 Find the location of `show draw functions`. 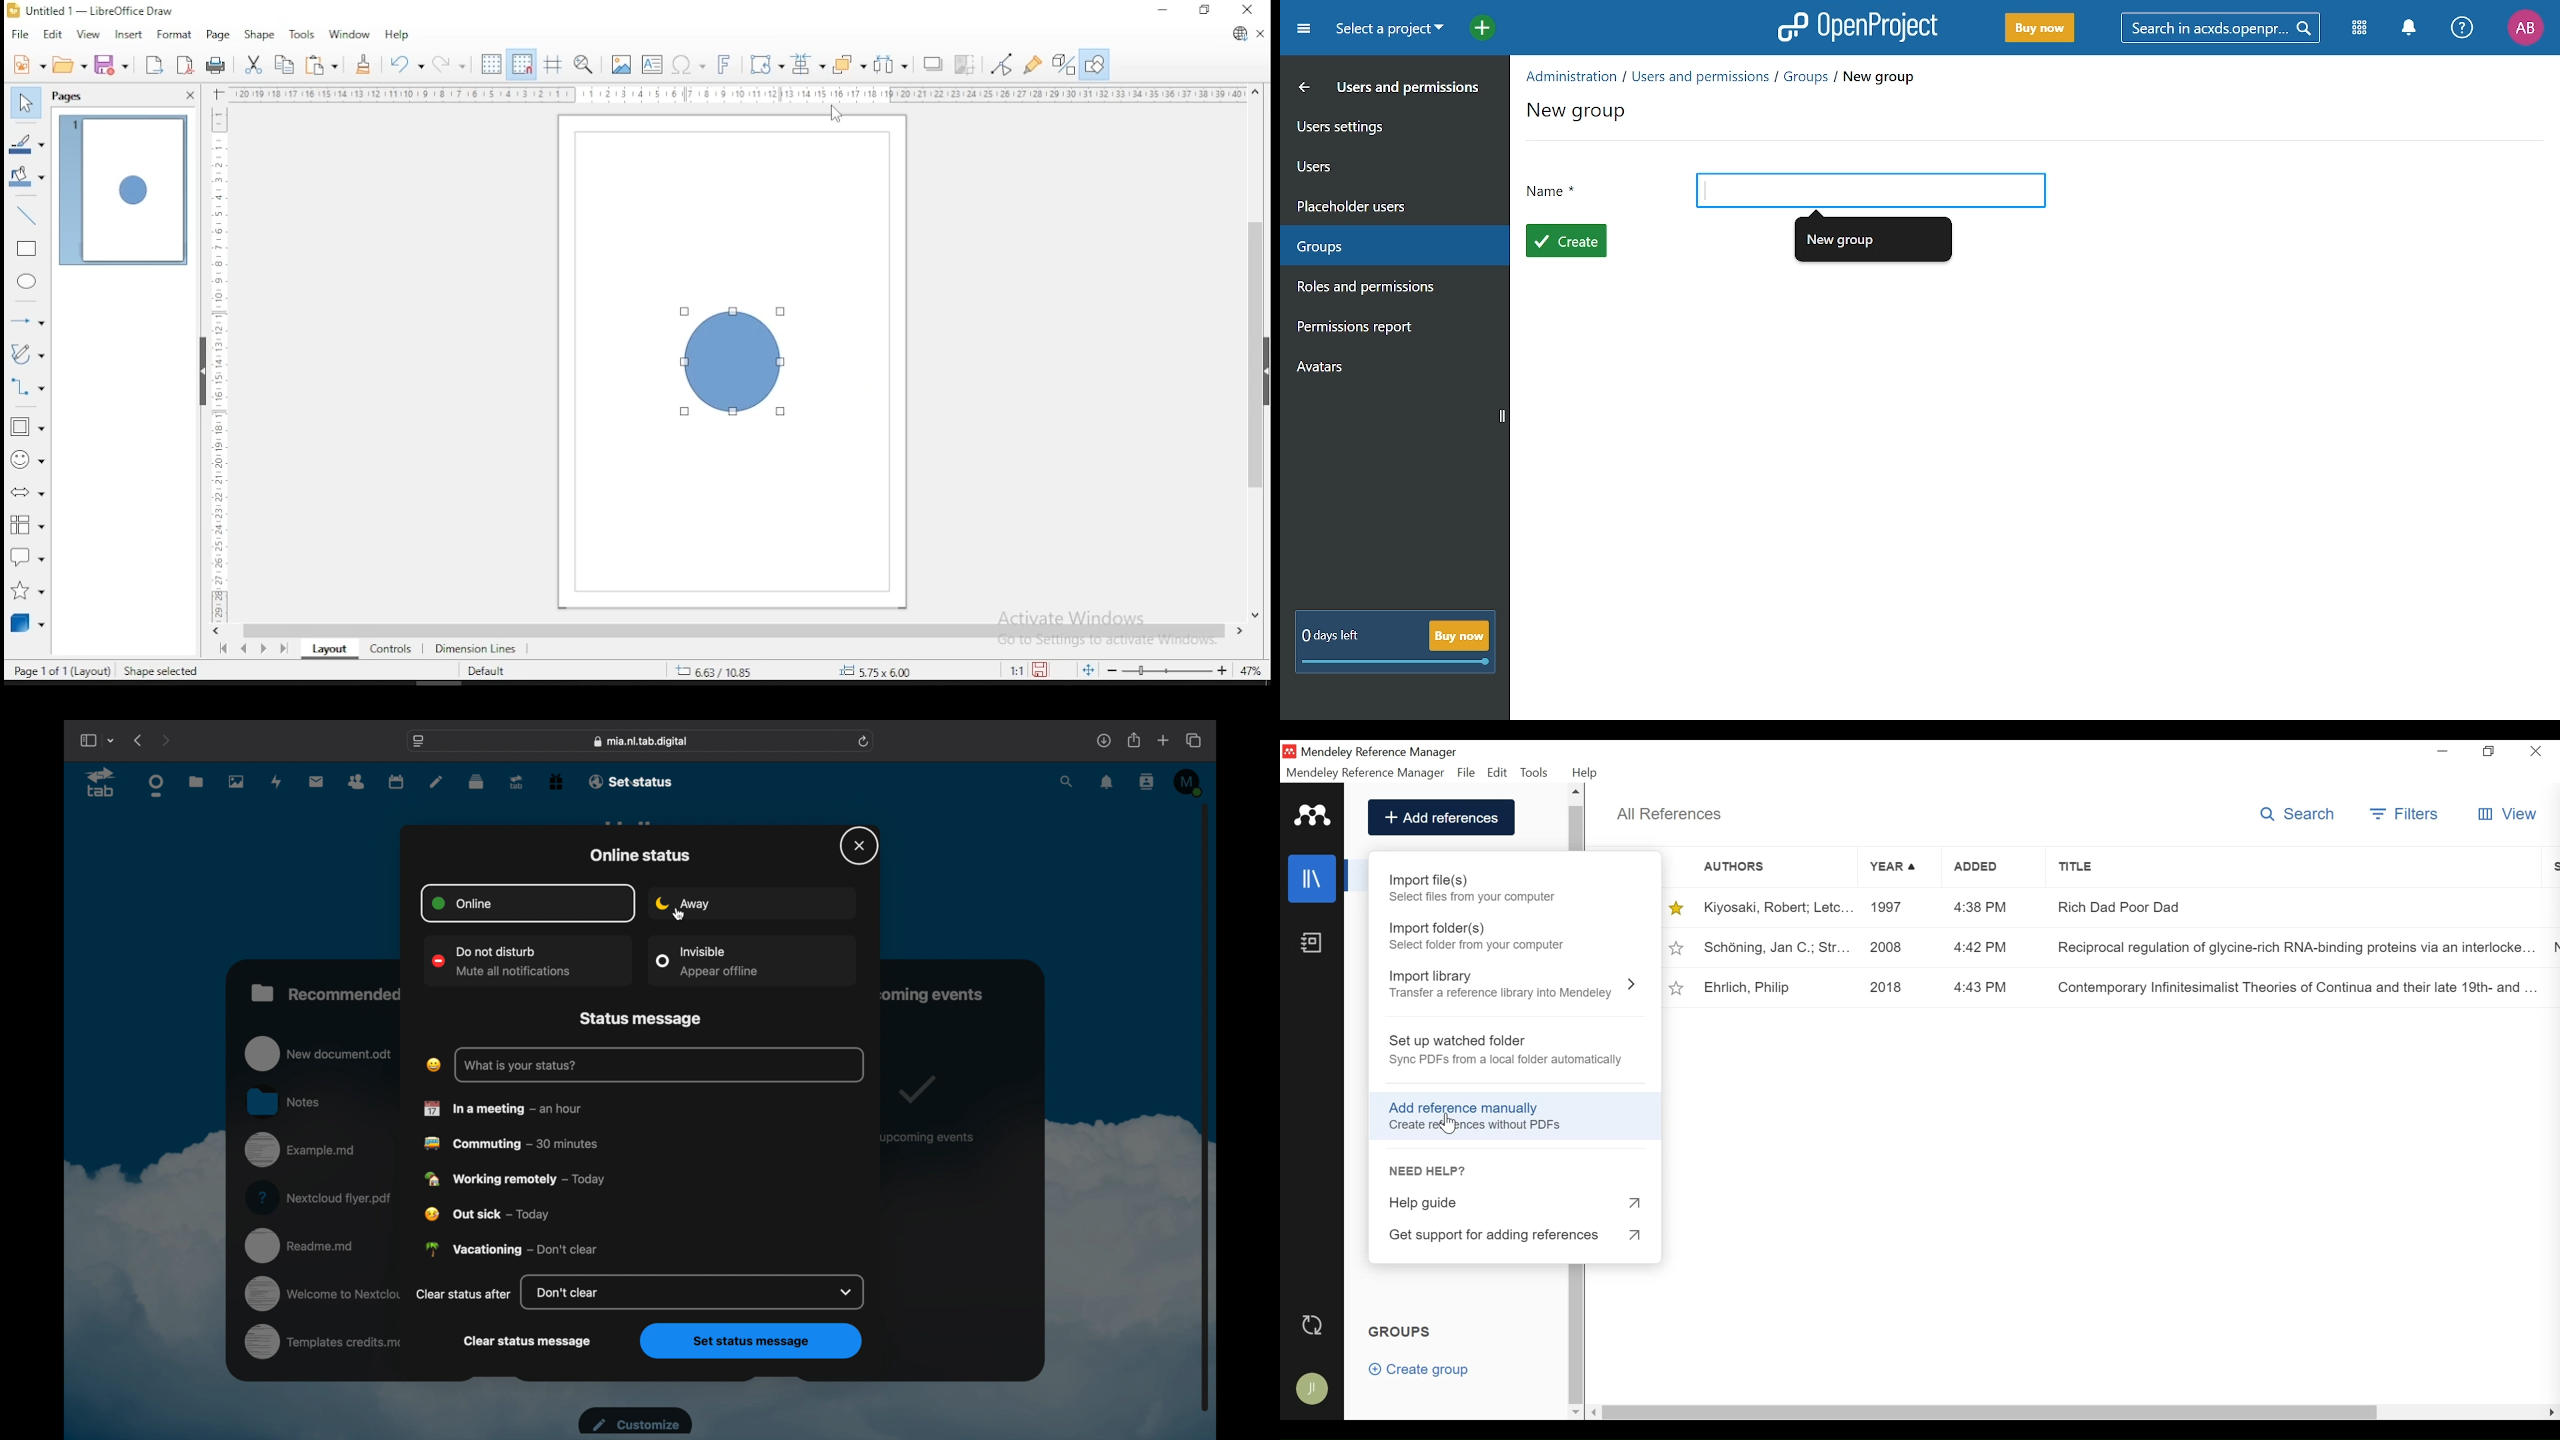

show draw functions is located at coordinates (1095, 65).